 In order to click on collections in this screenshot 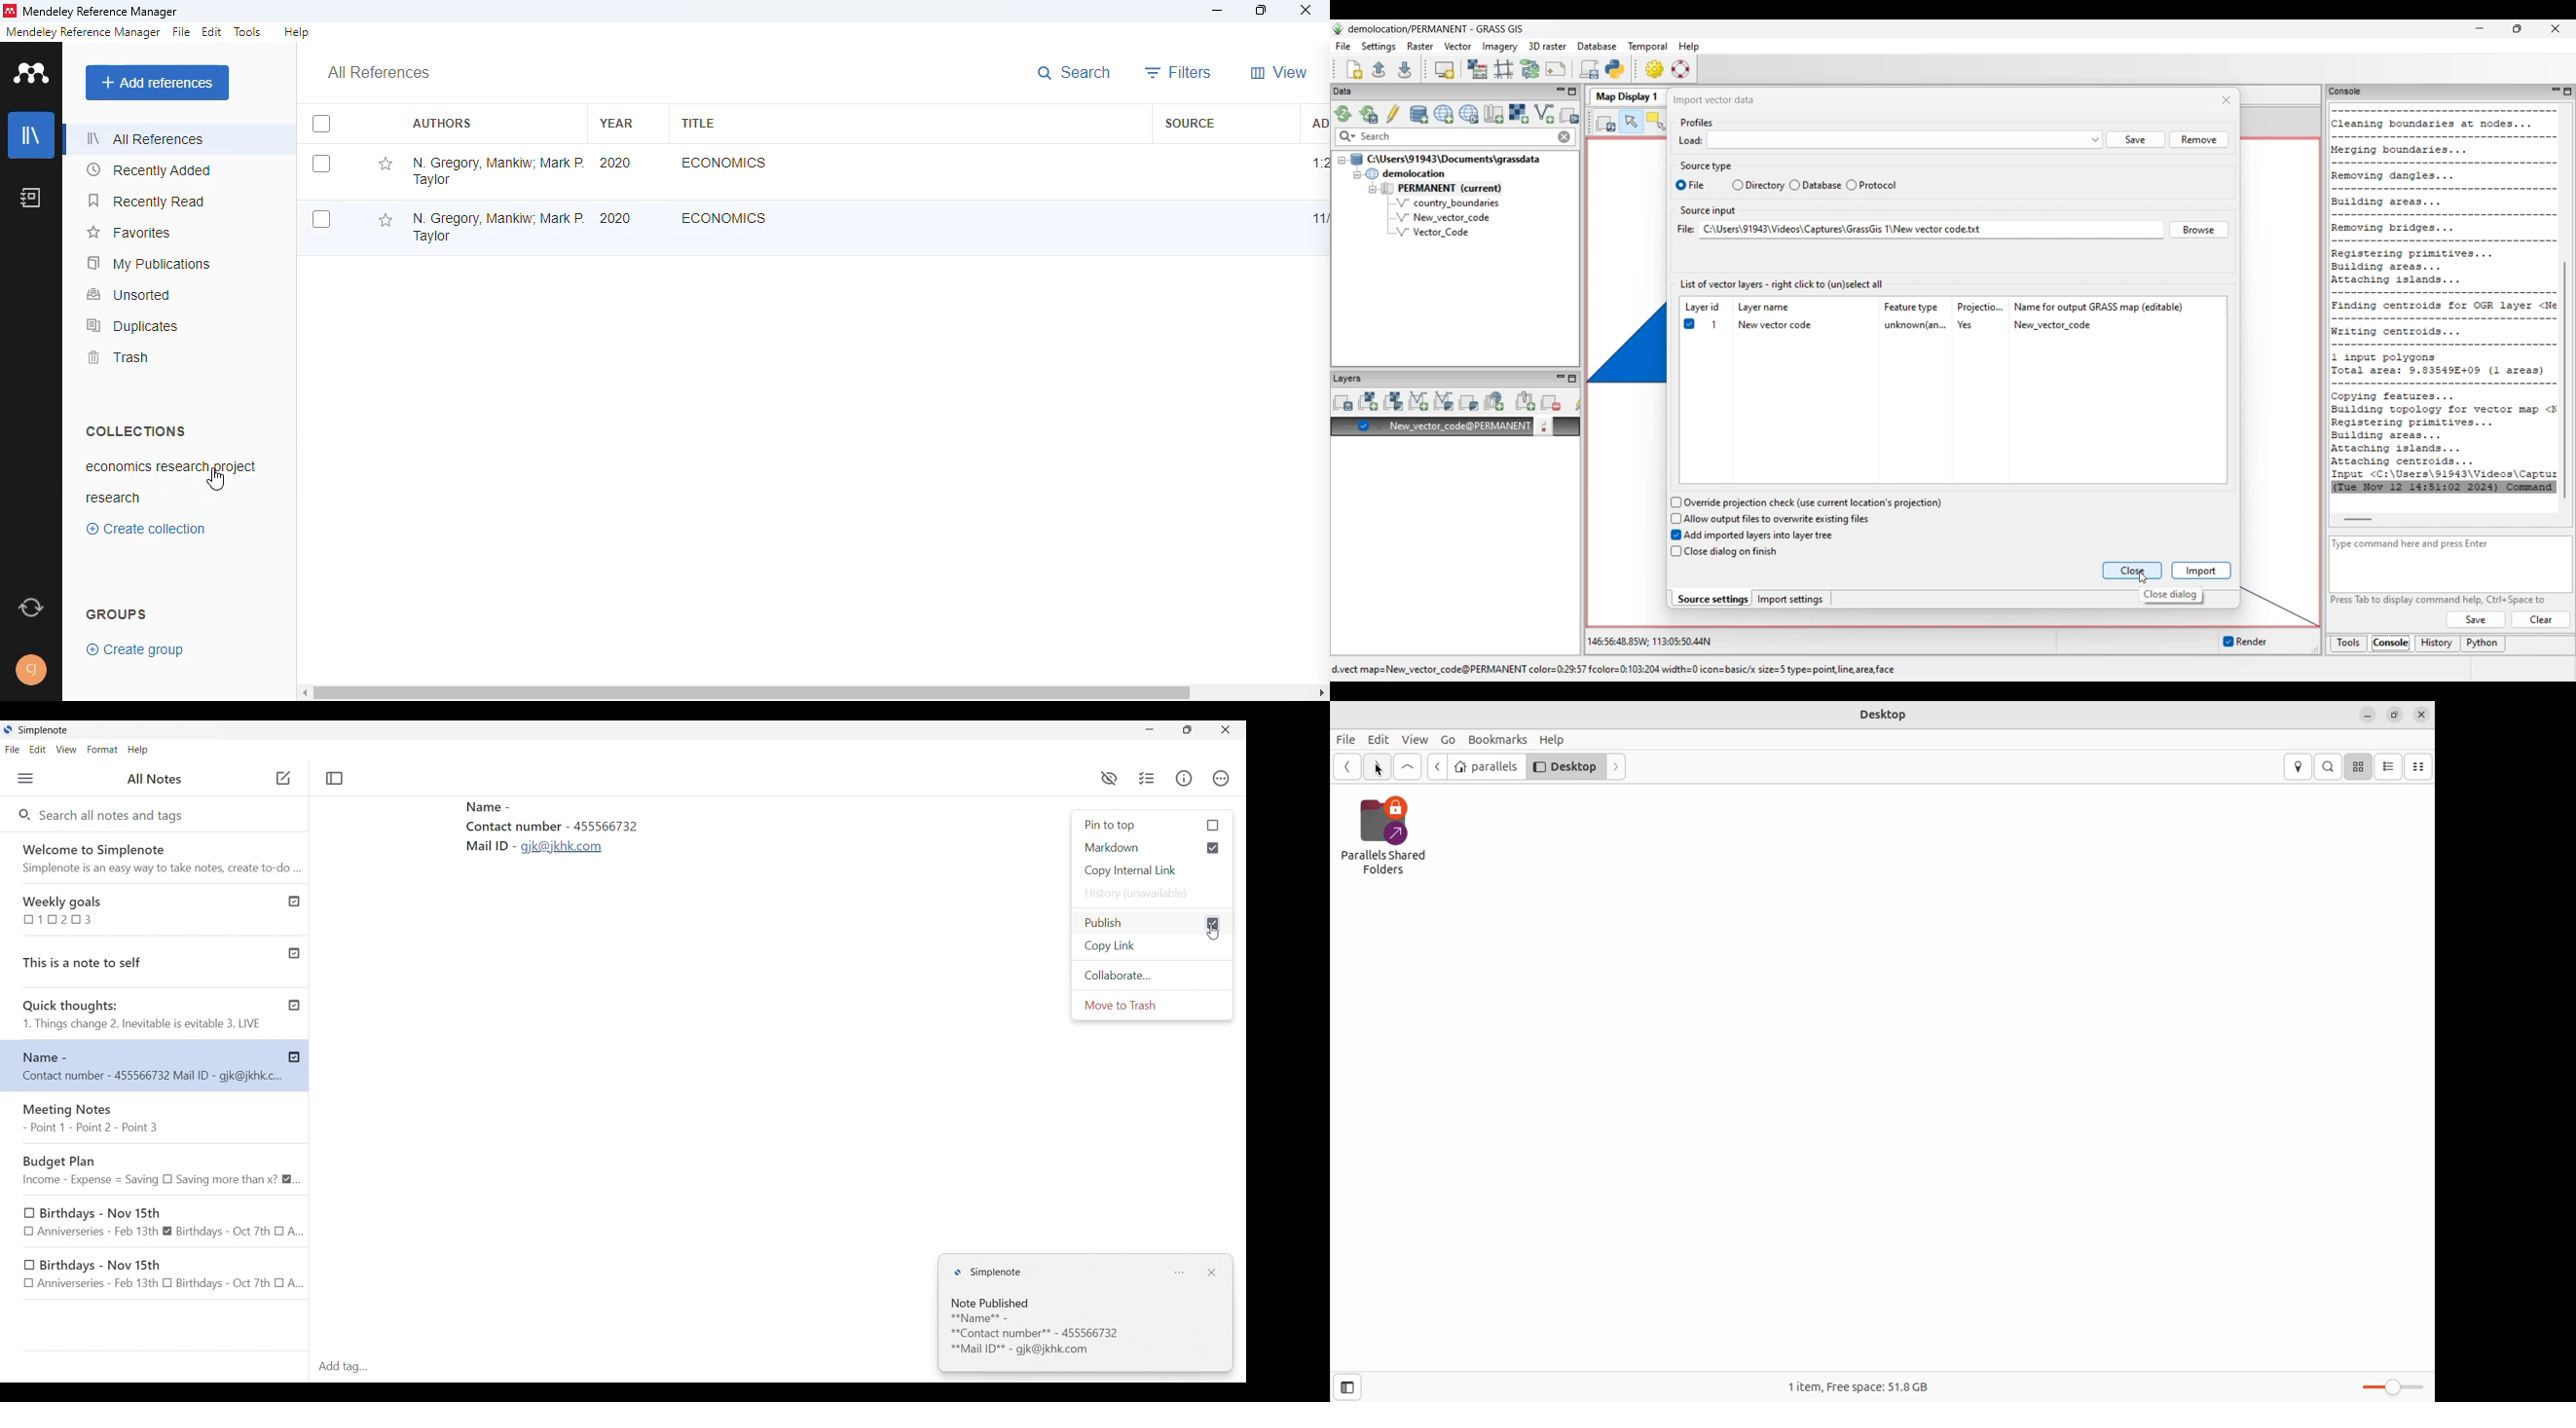, I will do `click(135, 430)`.